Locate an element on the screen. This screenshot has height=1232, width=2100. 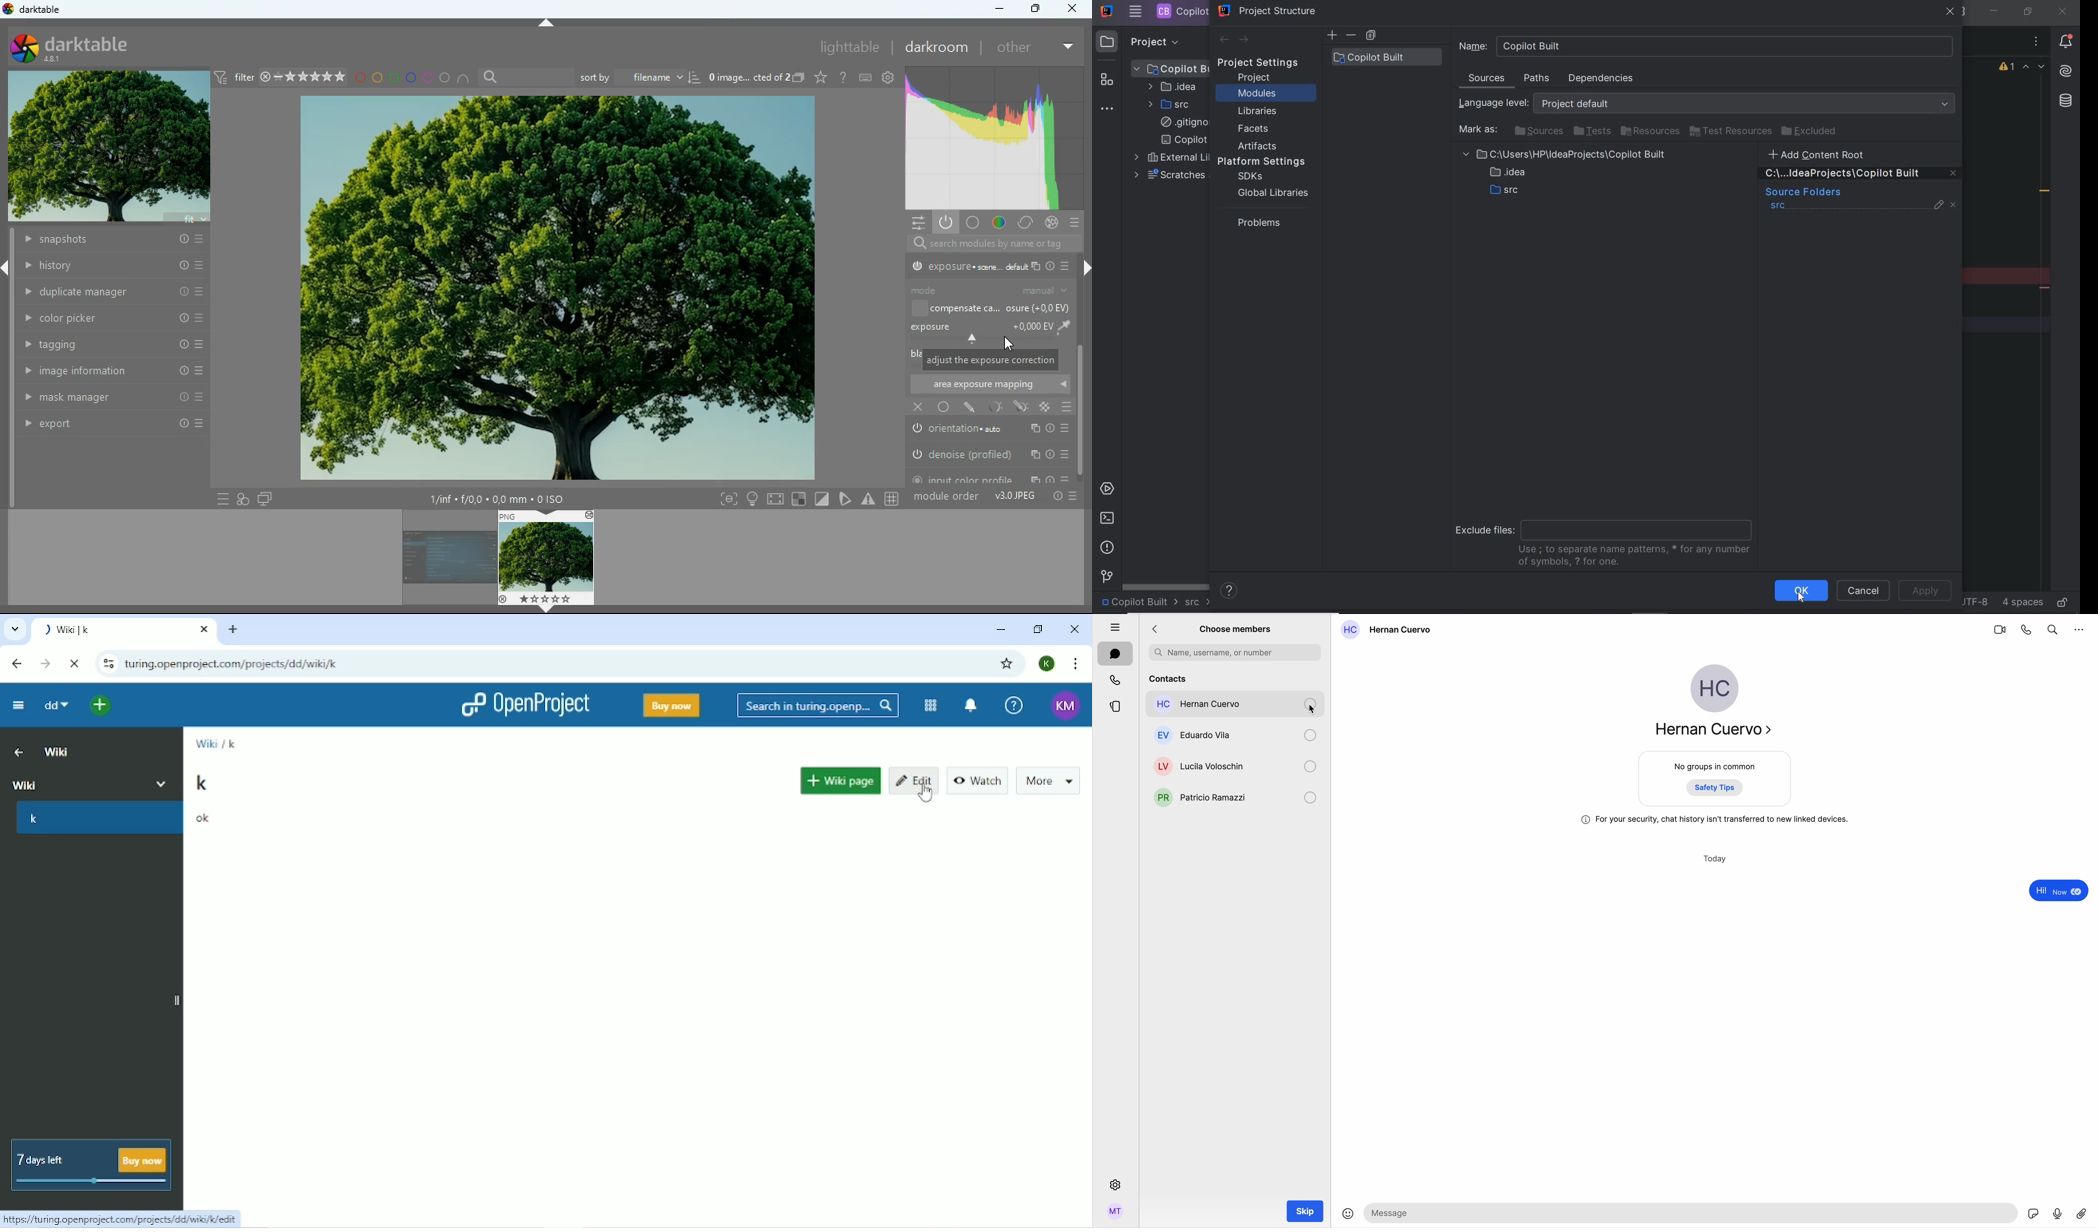
search bar is located at coordinates (1235, 652).